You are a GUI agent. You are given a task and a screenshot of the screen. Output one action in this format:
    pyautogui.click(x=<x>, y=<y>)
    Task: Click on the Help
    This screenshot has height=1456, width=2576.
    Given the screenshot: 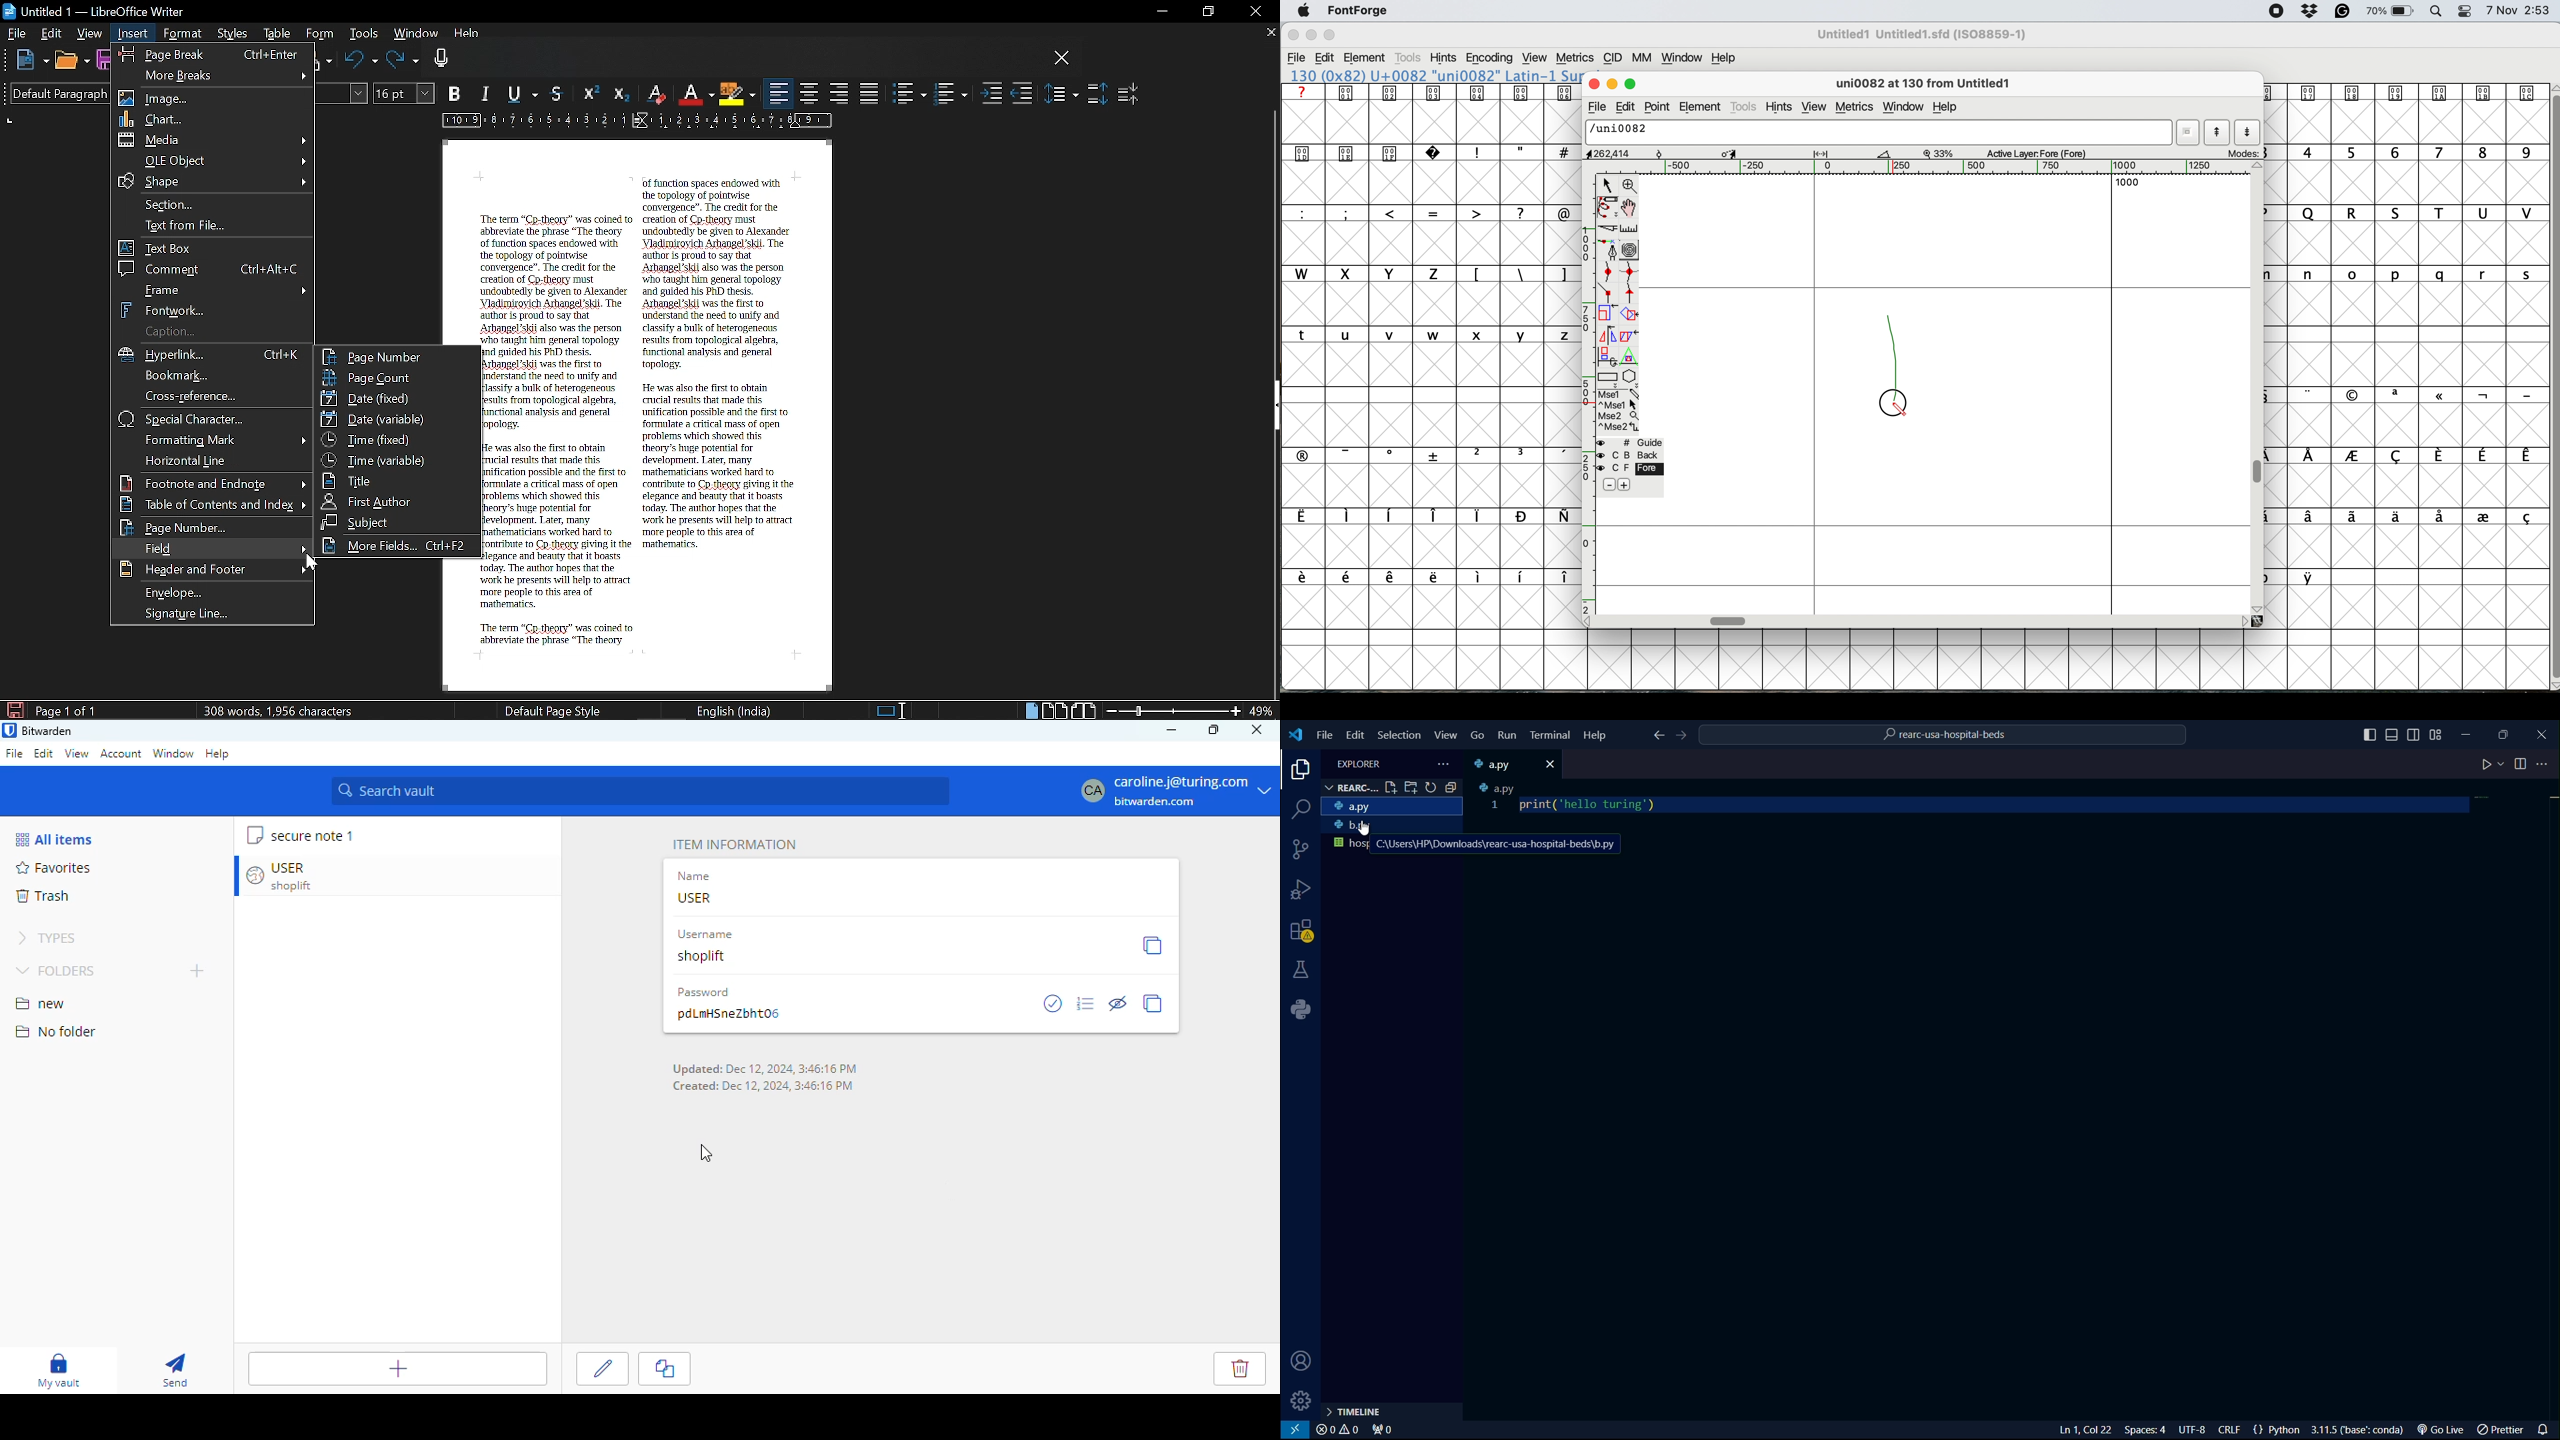 What is the action you would take?
    pyautogui.click(x=468, y=36)
    